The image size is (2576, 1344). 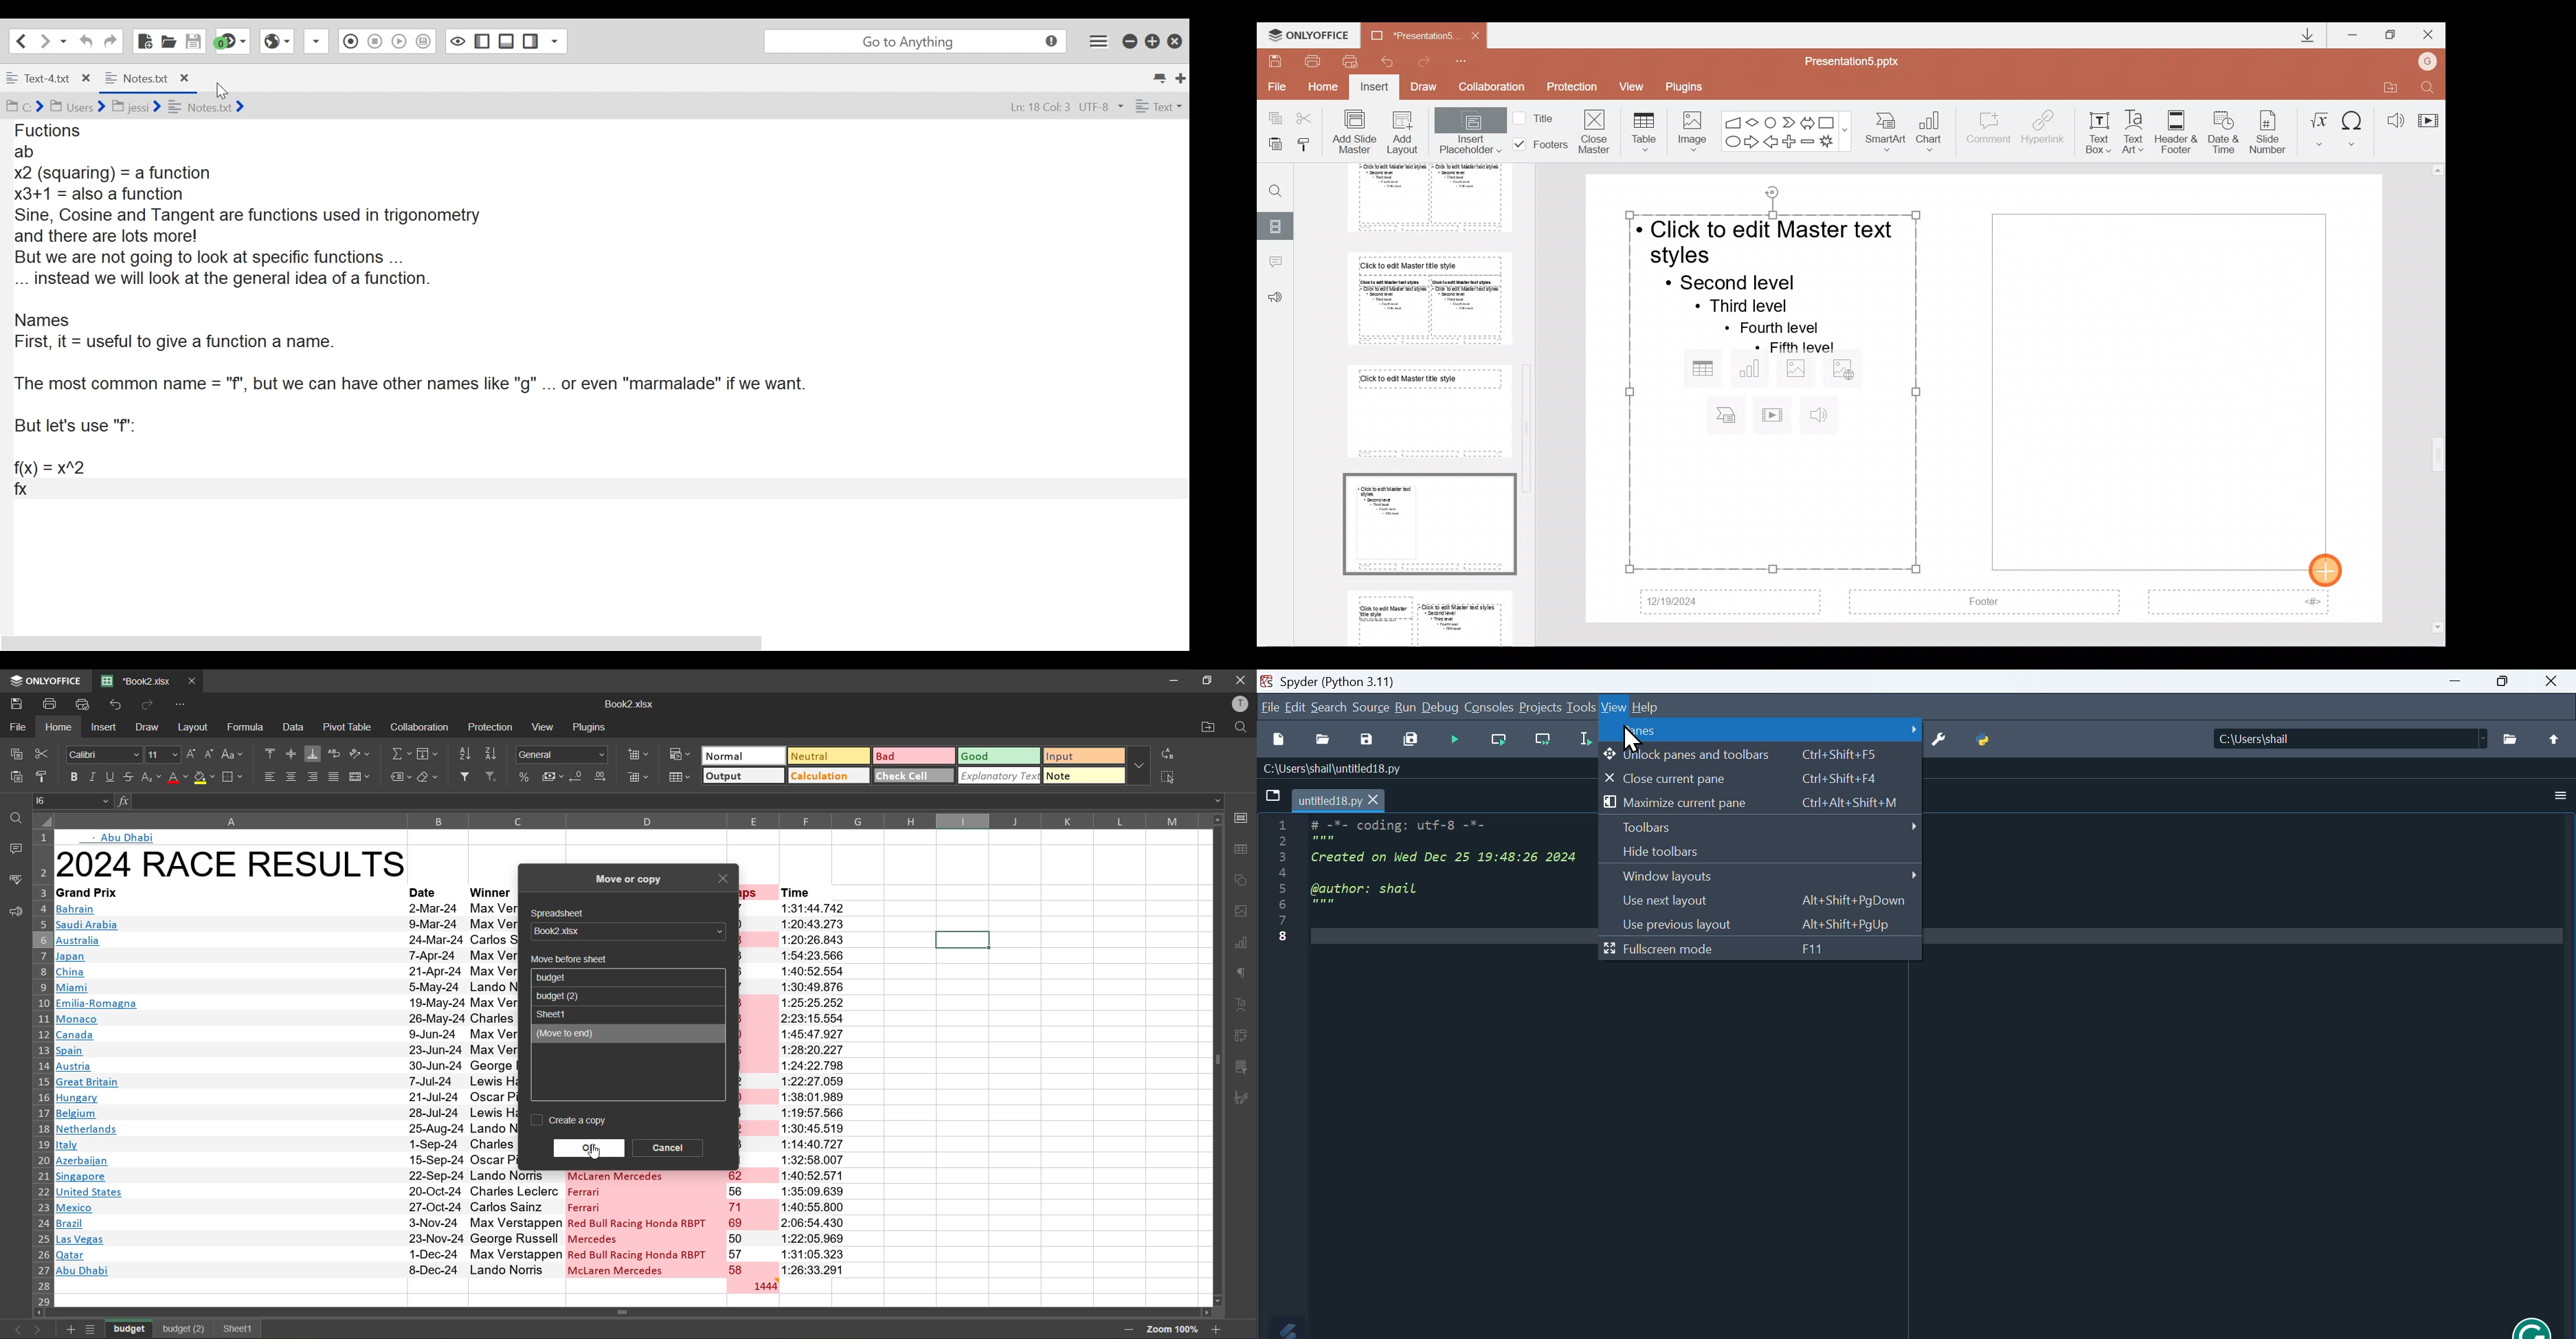 What do you see at coordinates (1651, 708) in the screenshot?
I see `help` at bounding box center [1651, 708].